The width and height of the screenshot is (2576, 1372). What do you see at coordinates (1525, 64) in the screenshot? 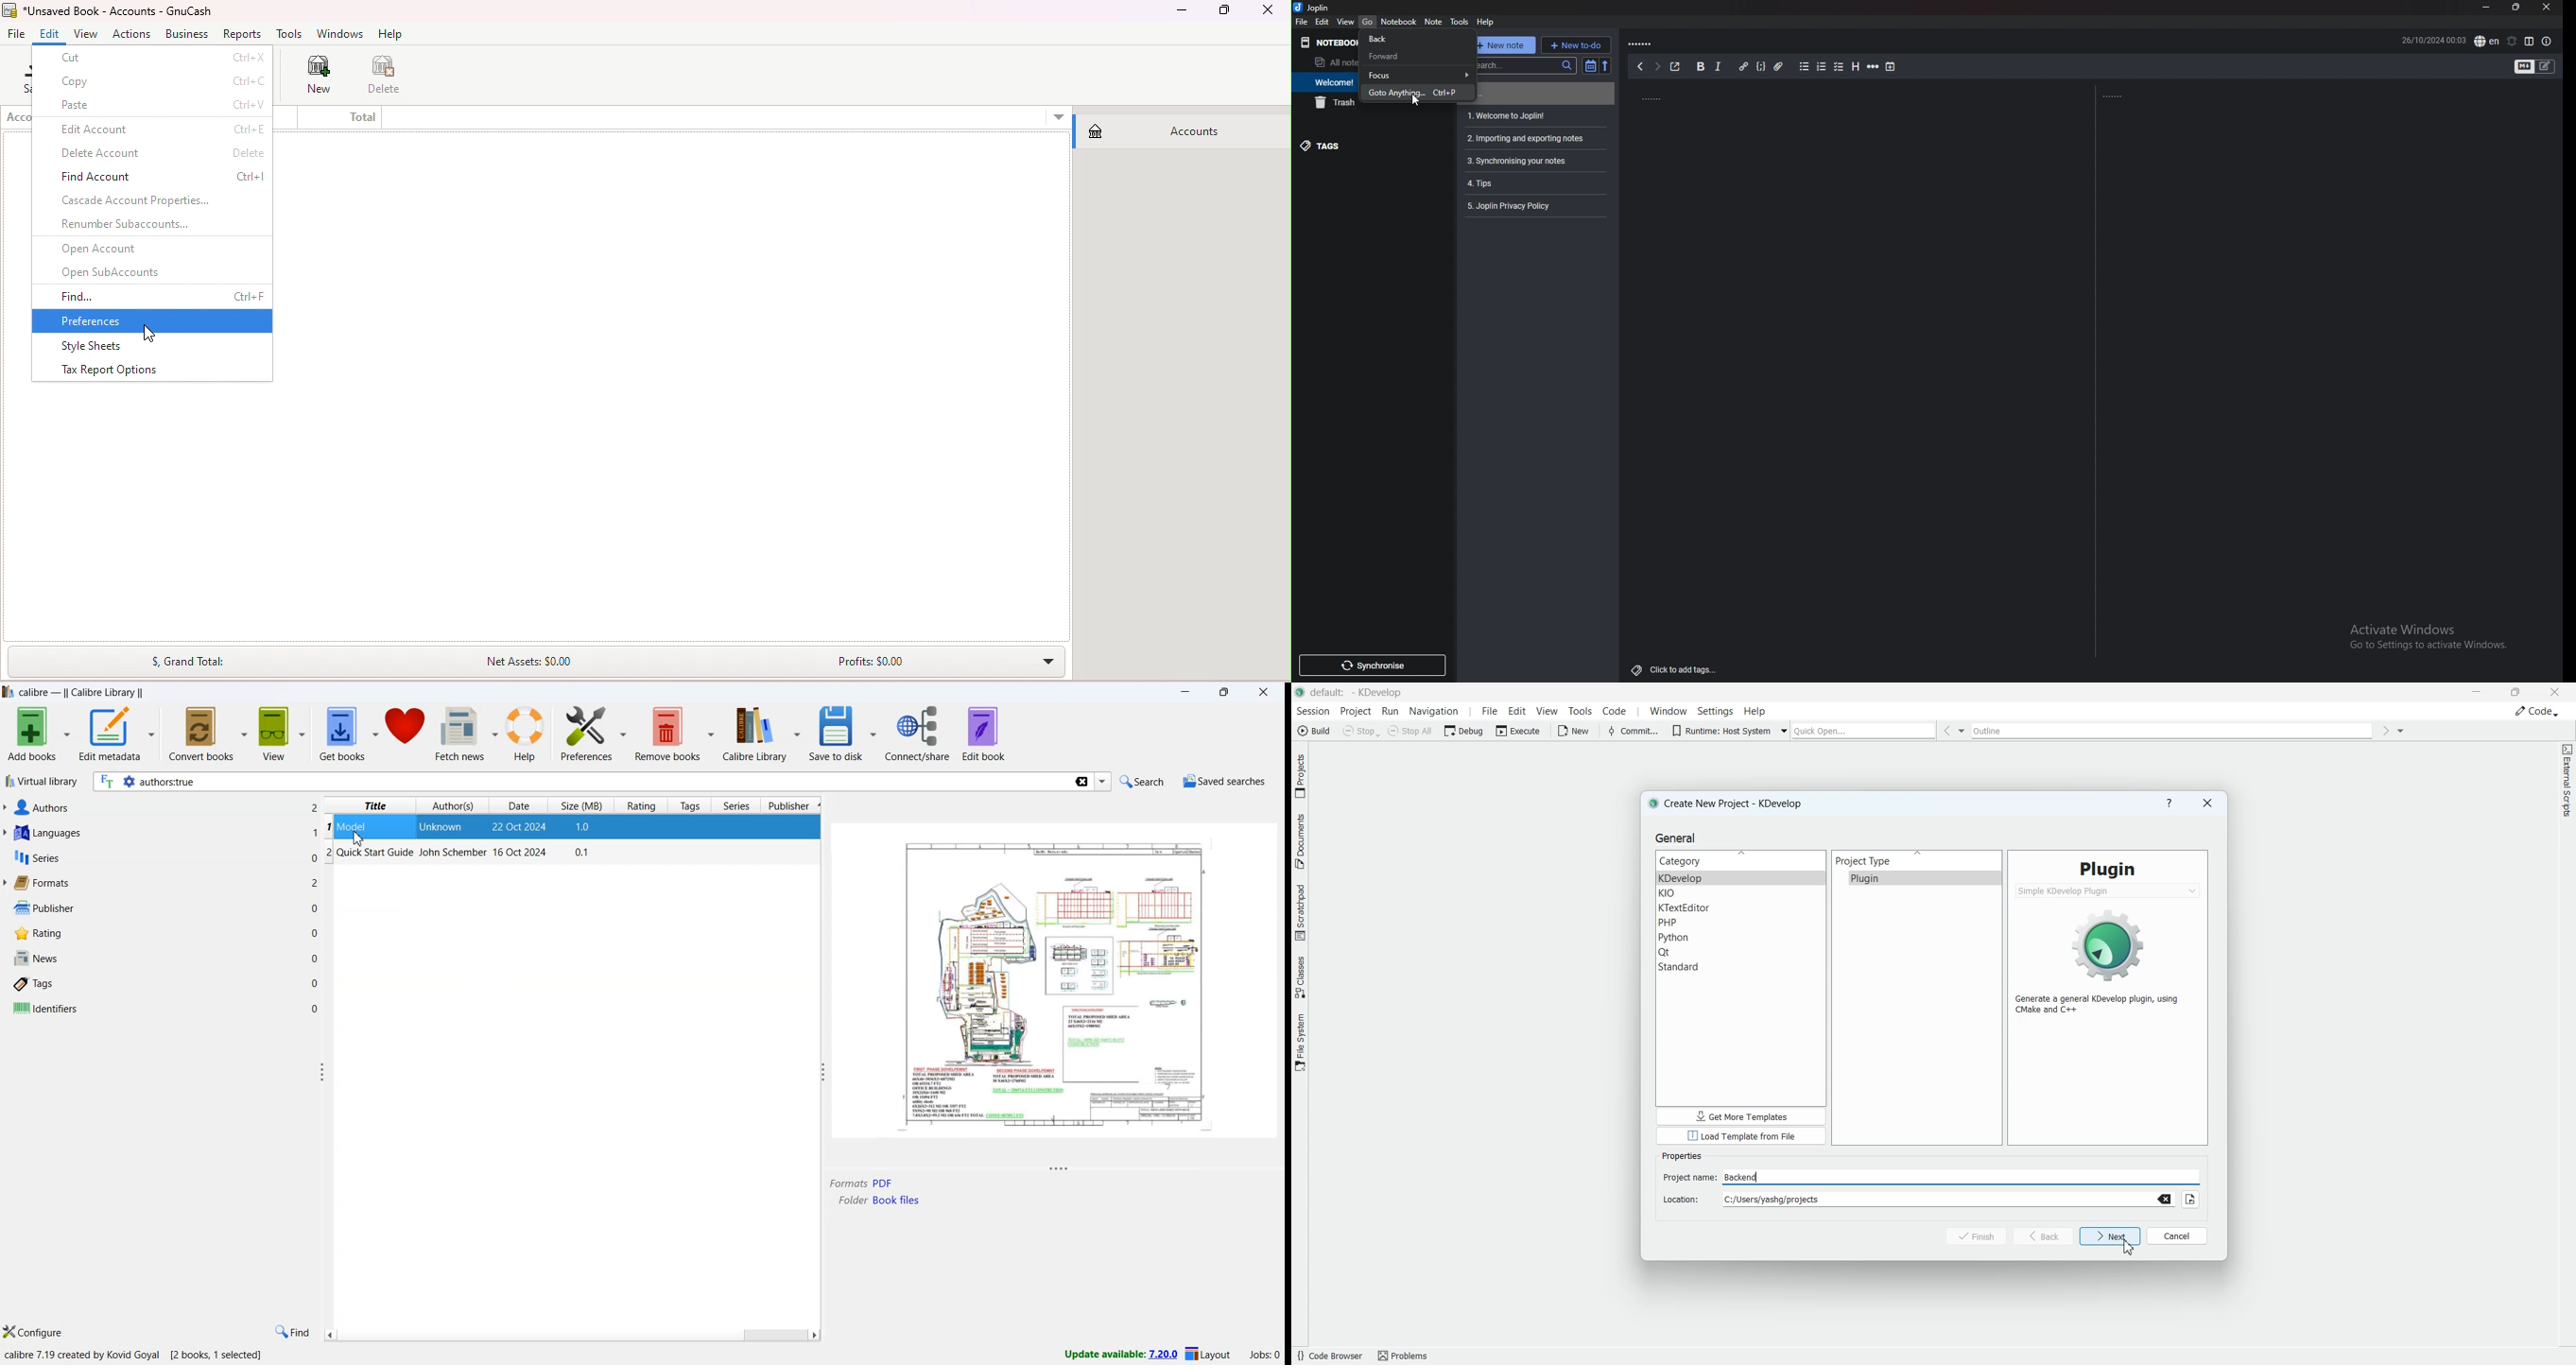
I see `search bar` at bounding box center [1525, 64].